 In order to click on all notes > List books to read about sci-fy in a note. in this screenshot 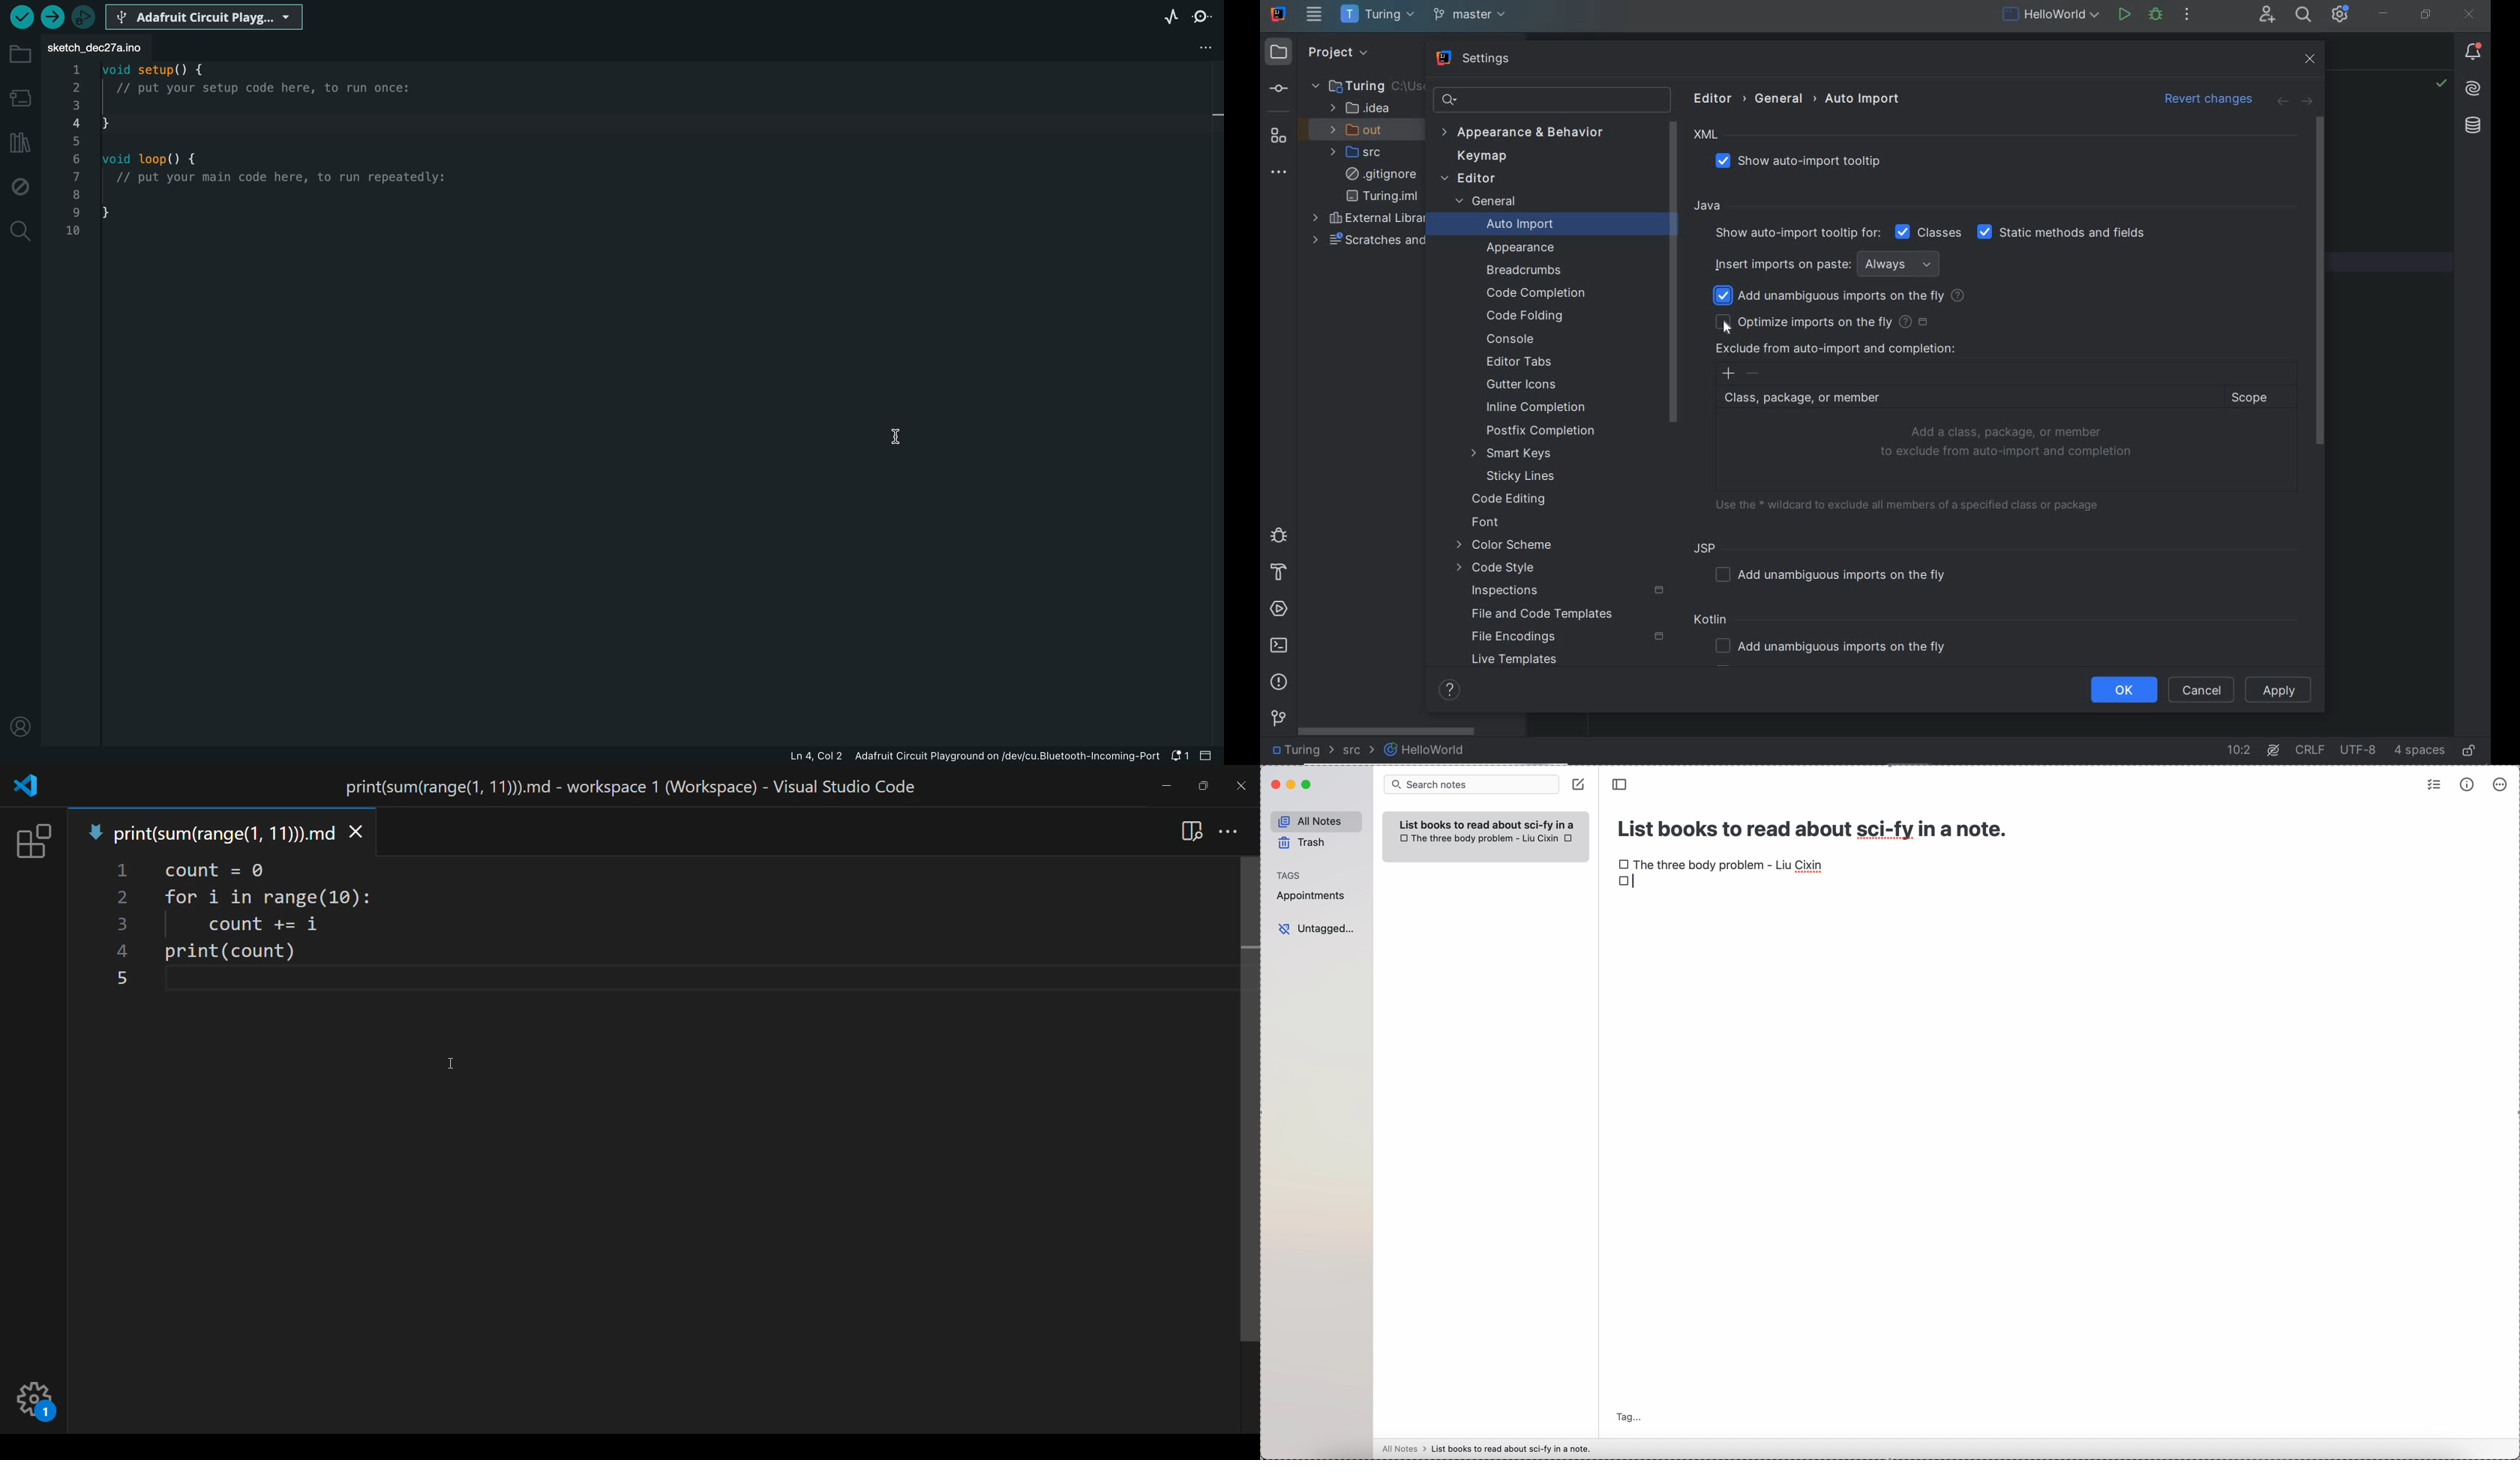, I will do `click(1489, 1448)`.